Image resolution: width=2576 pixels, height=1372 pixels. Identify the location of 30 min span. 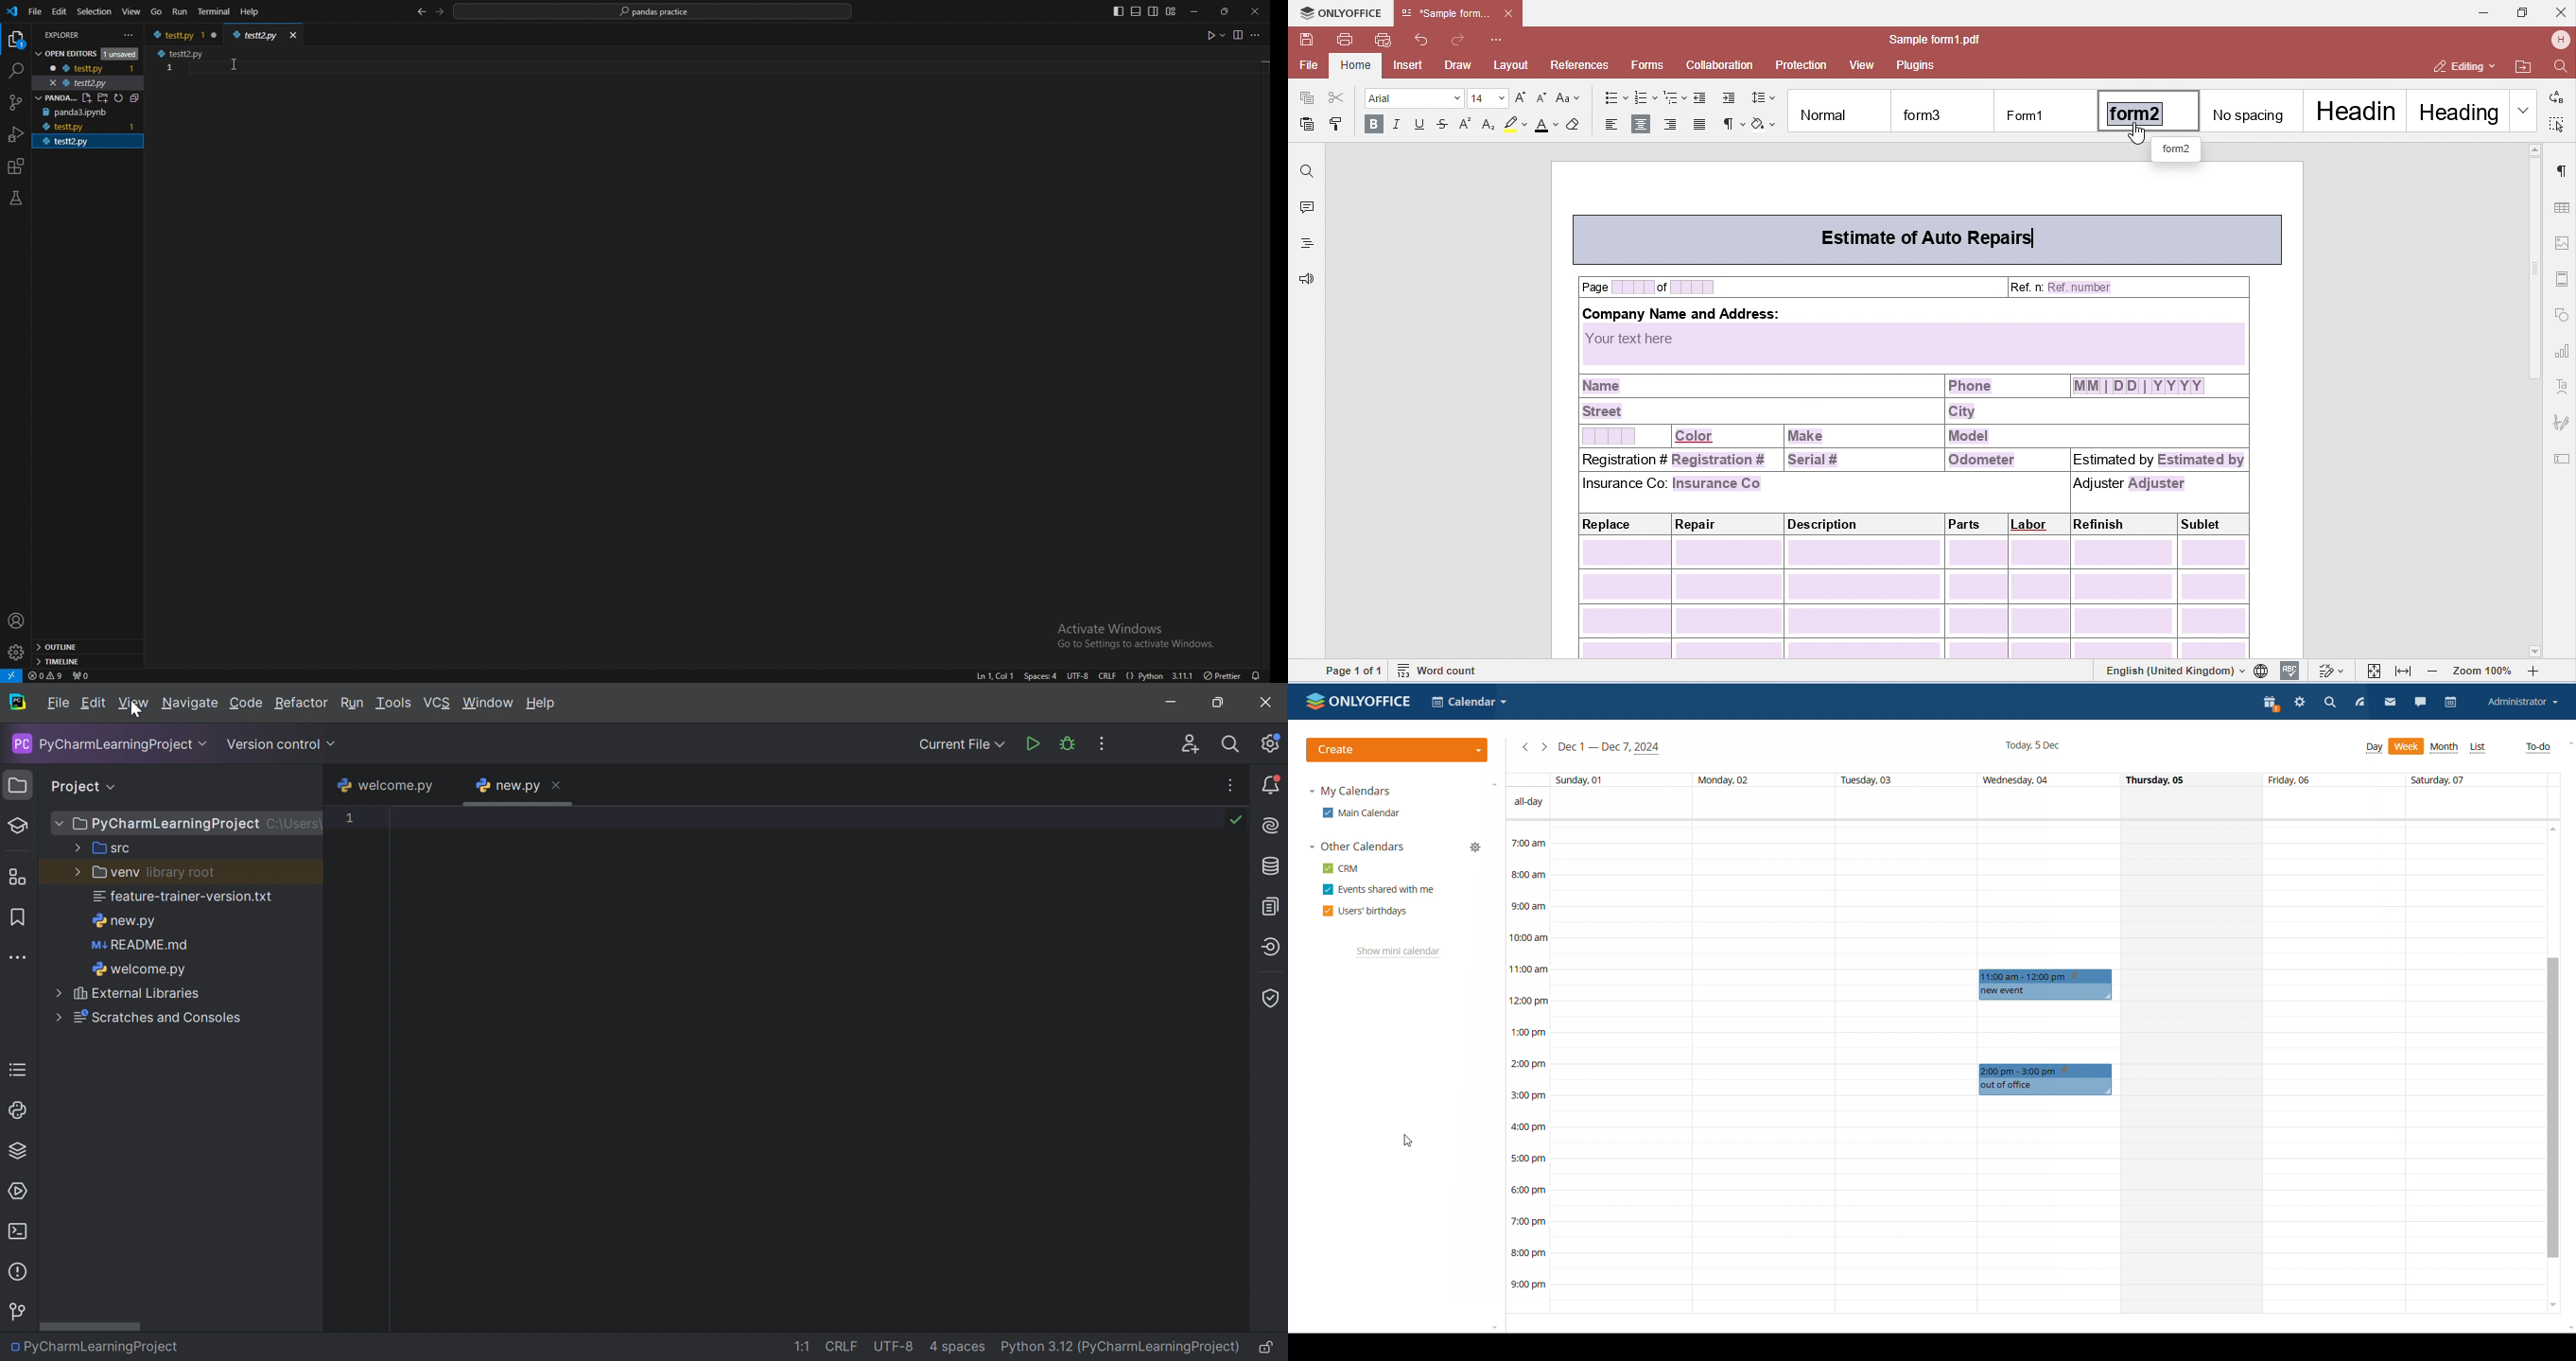
(1835, 946).